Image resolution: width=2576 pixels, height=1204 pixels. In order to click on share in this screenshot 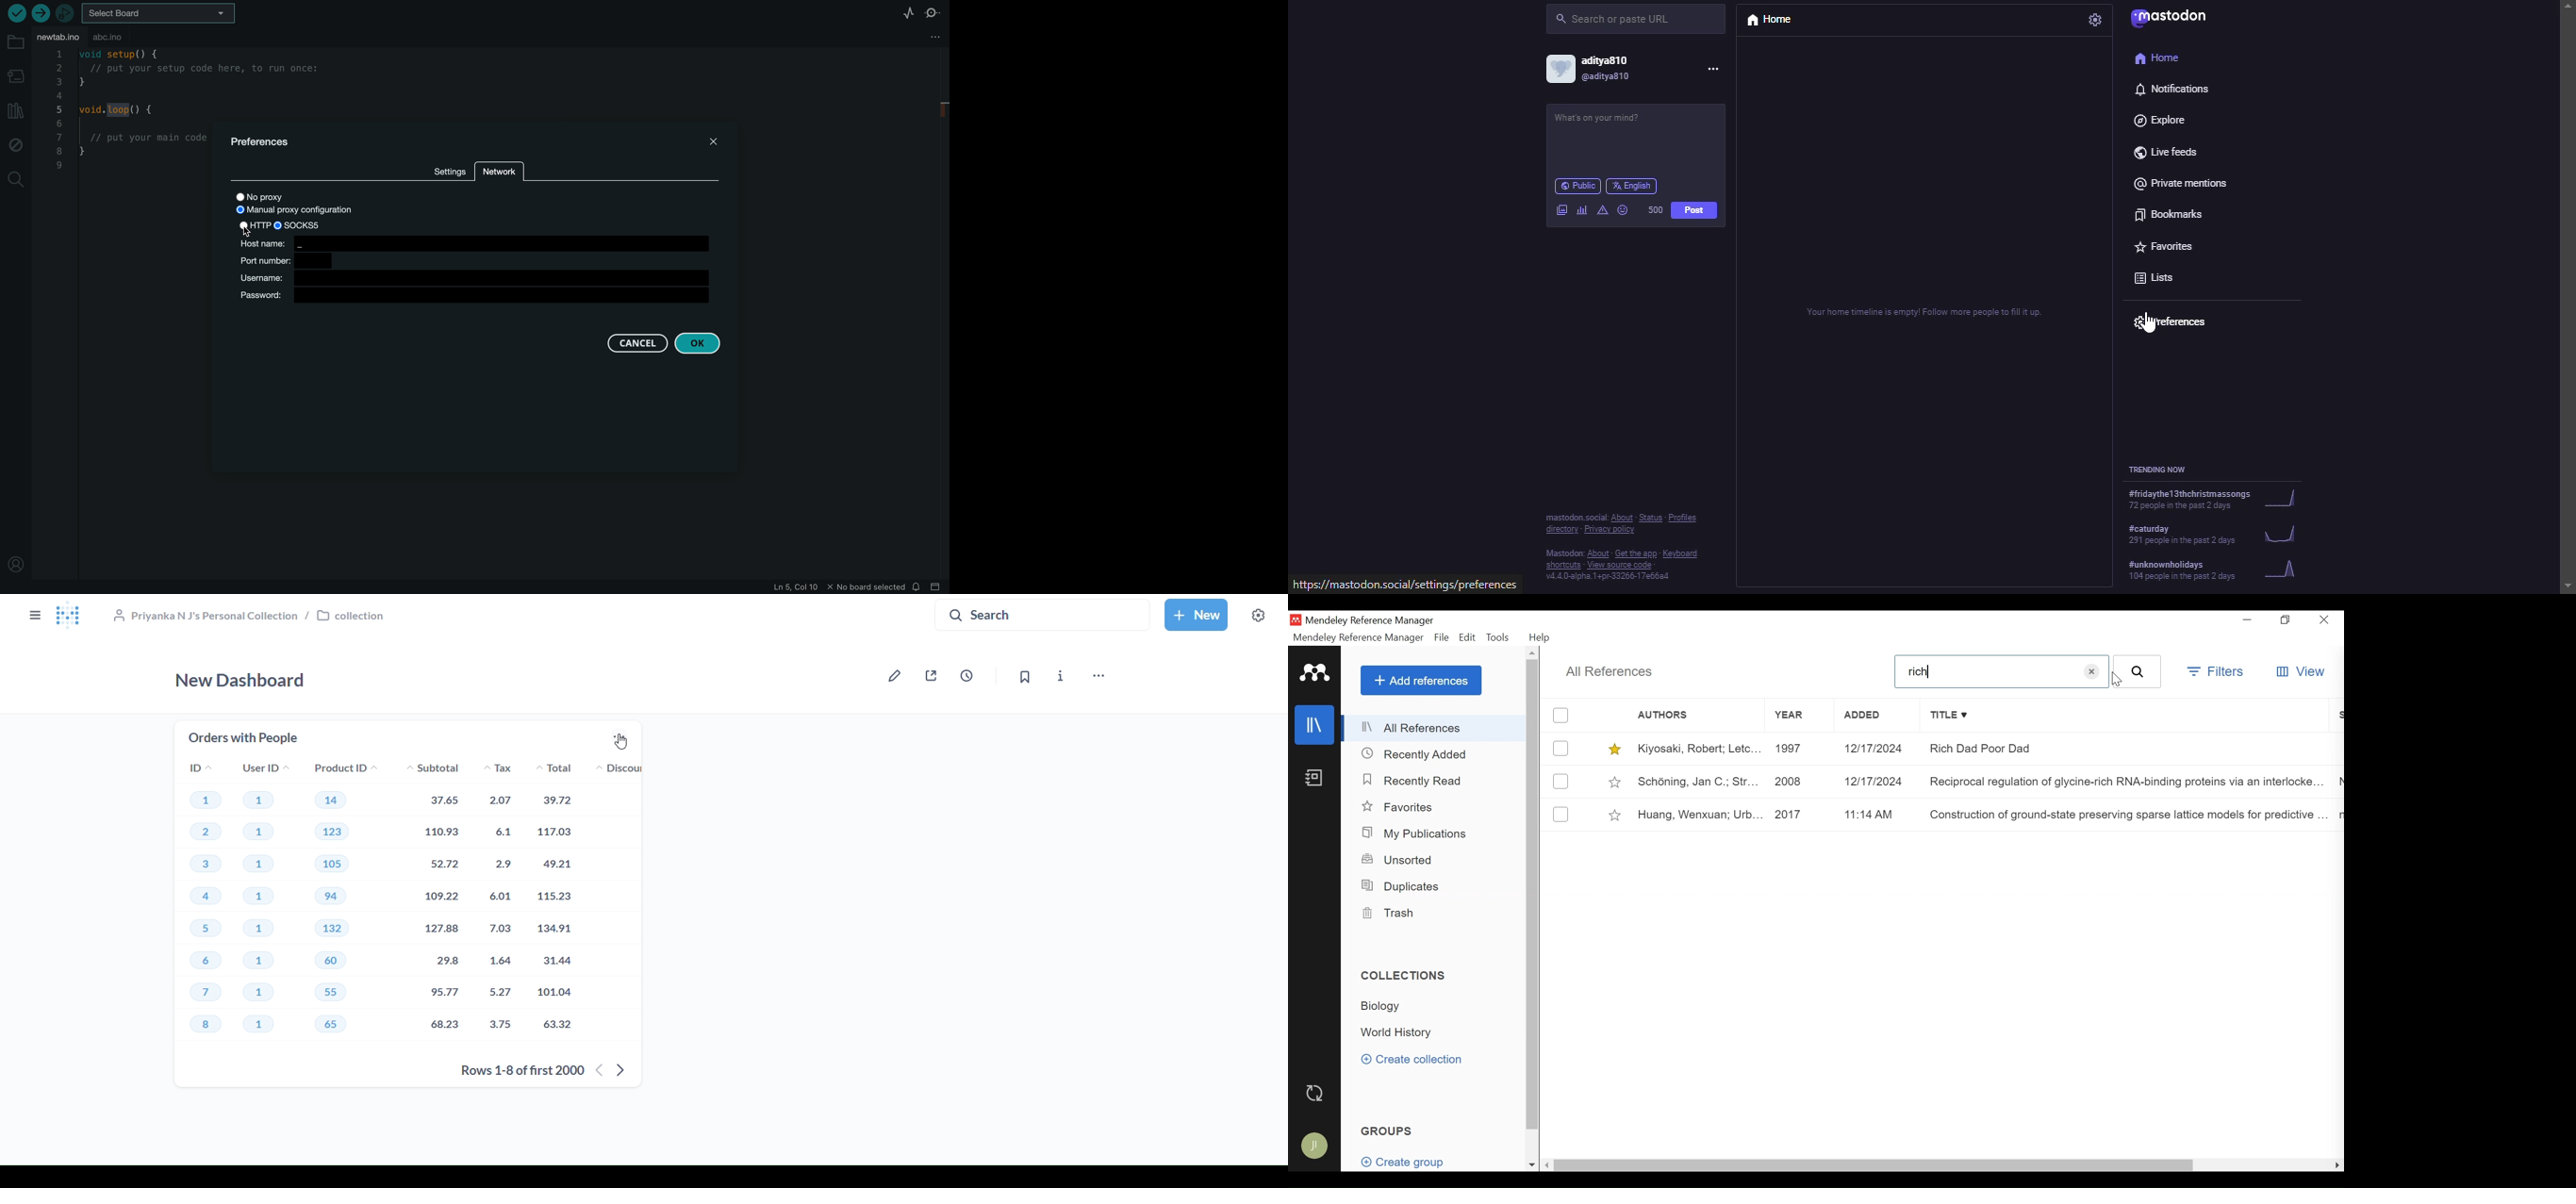, I will do `click(934, 676)`.